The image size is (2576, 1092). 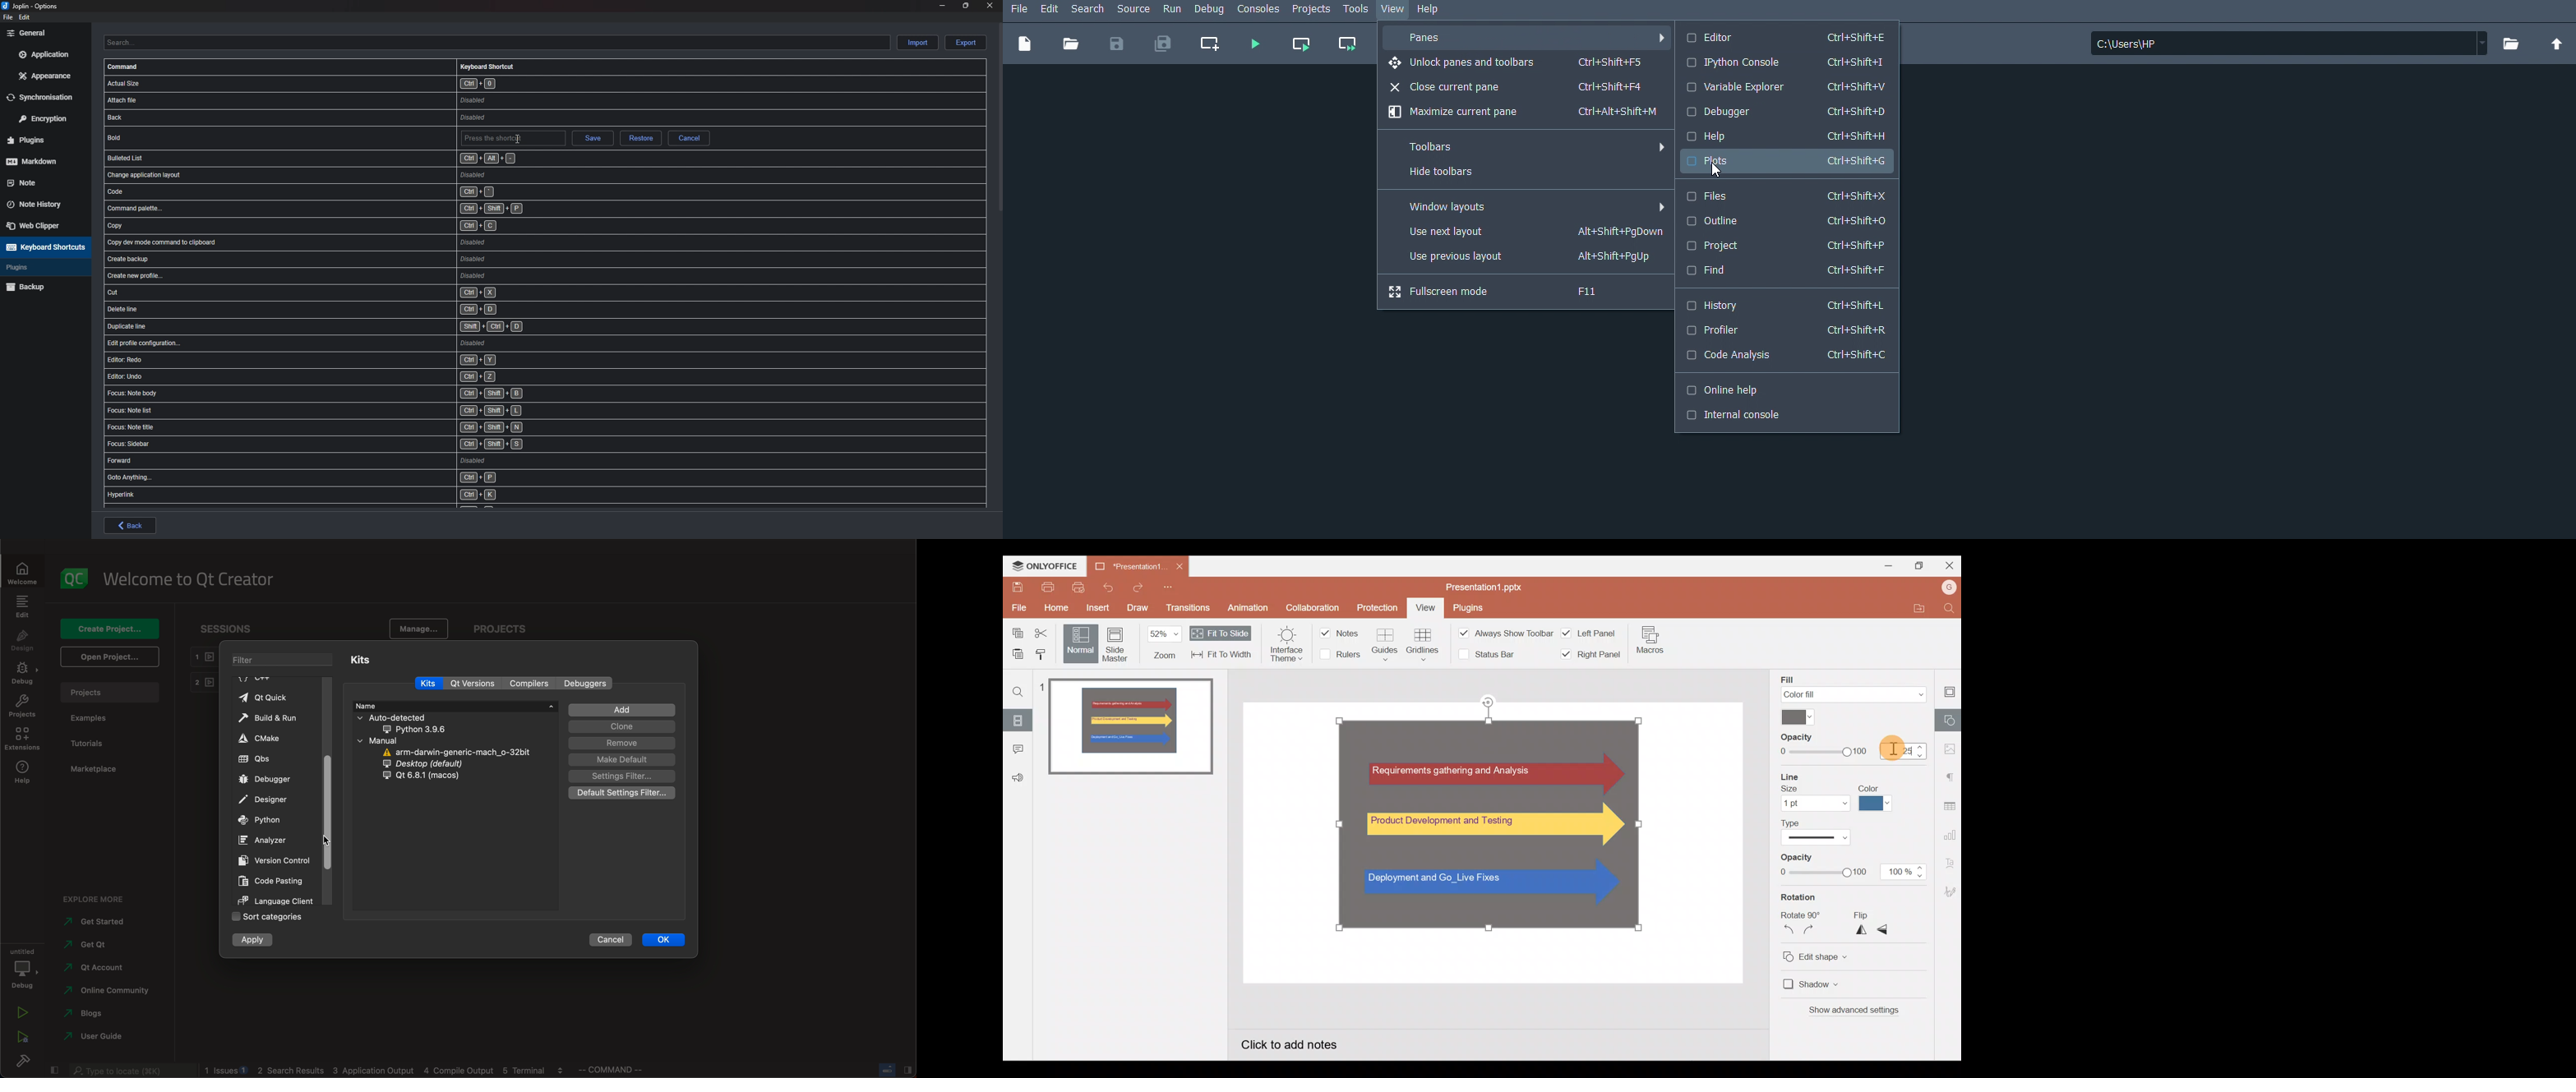 I want to click on Search shortcuts, so click(x=496, y=42).